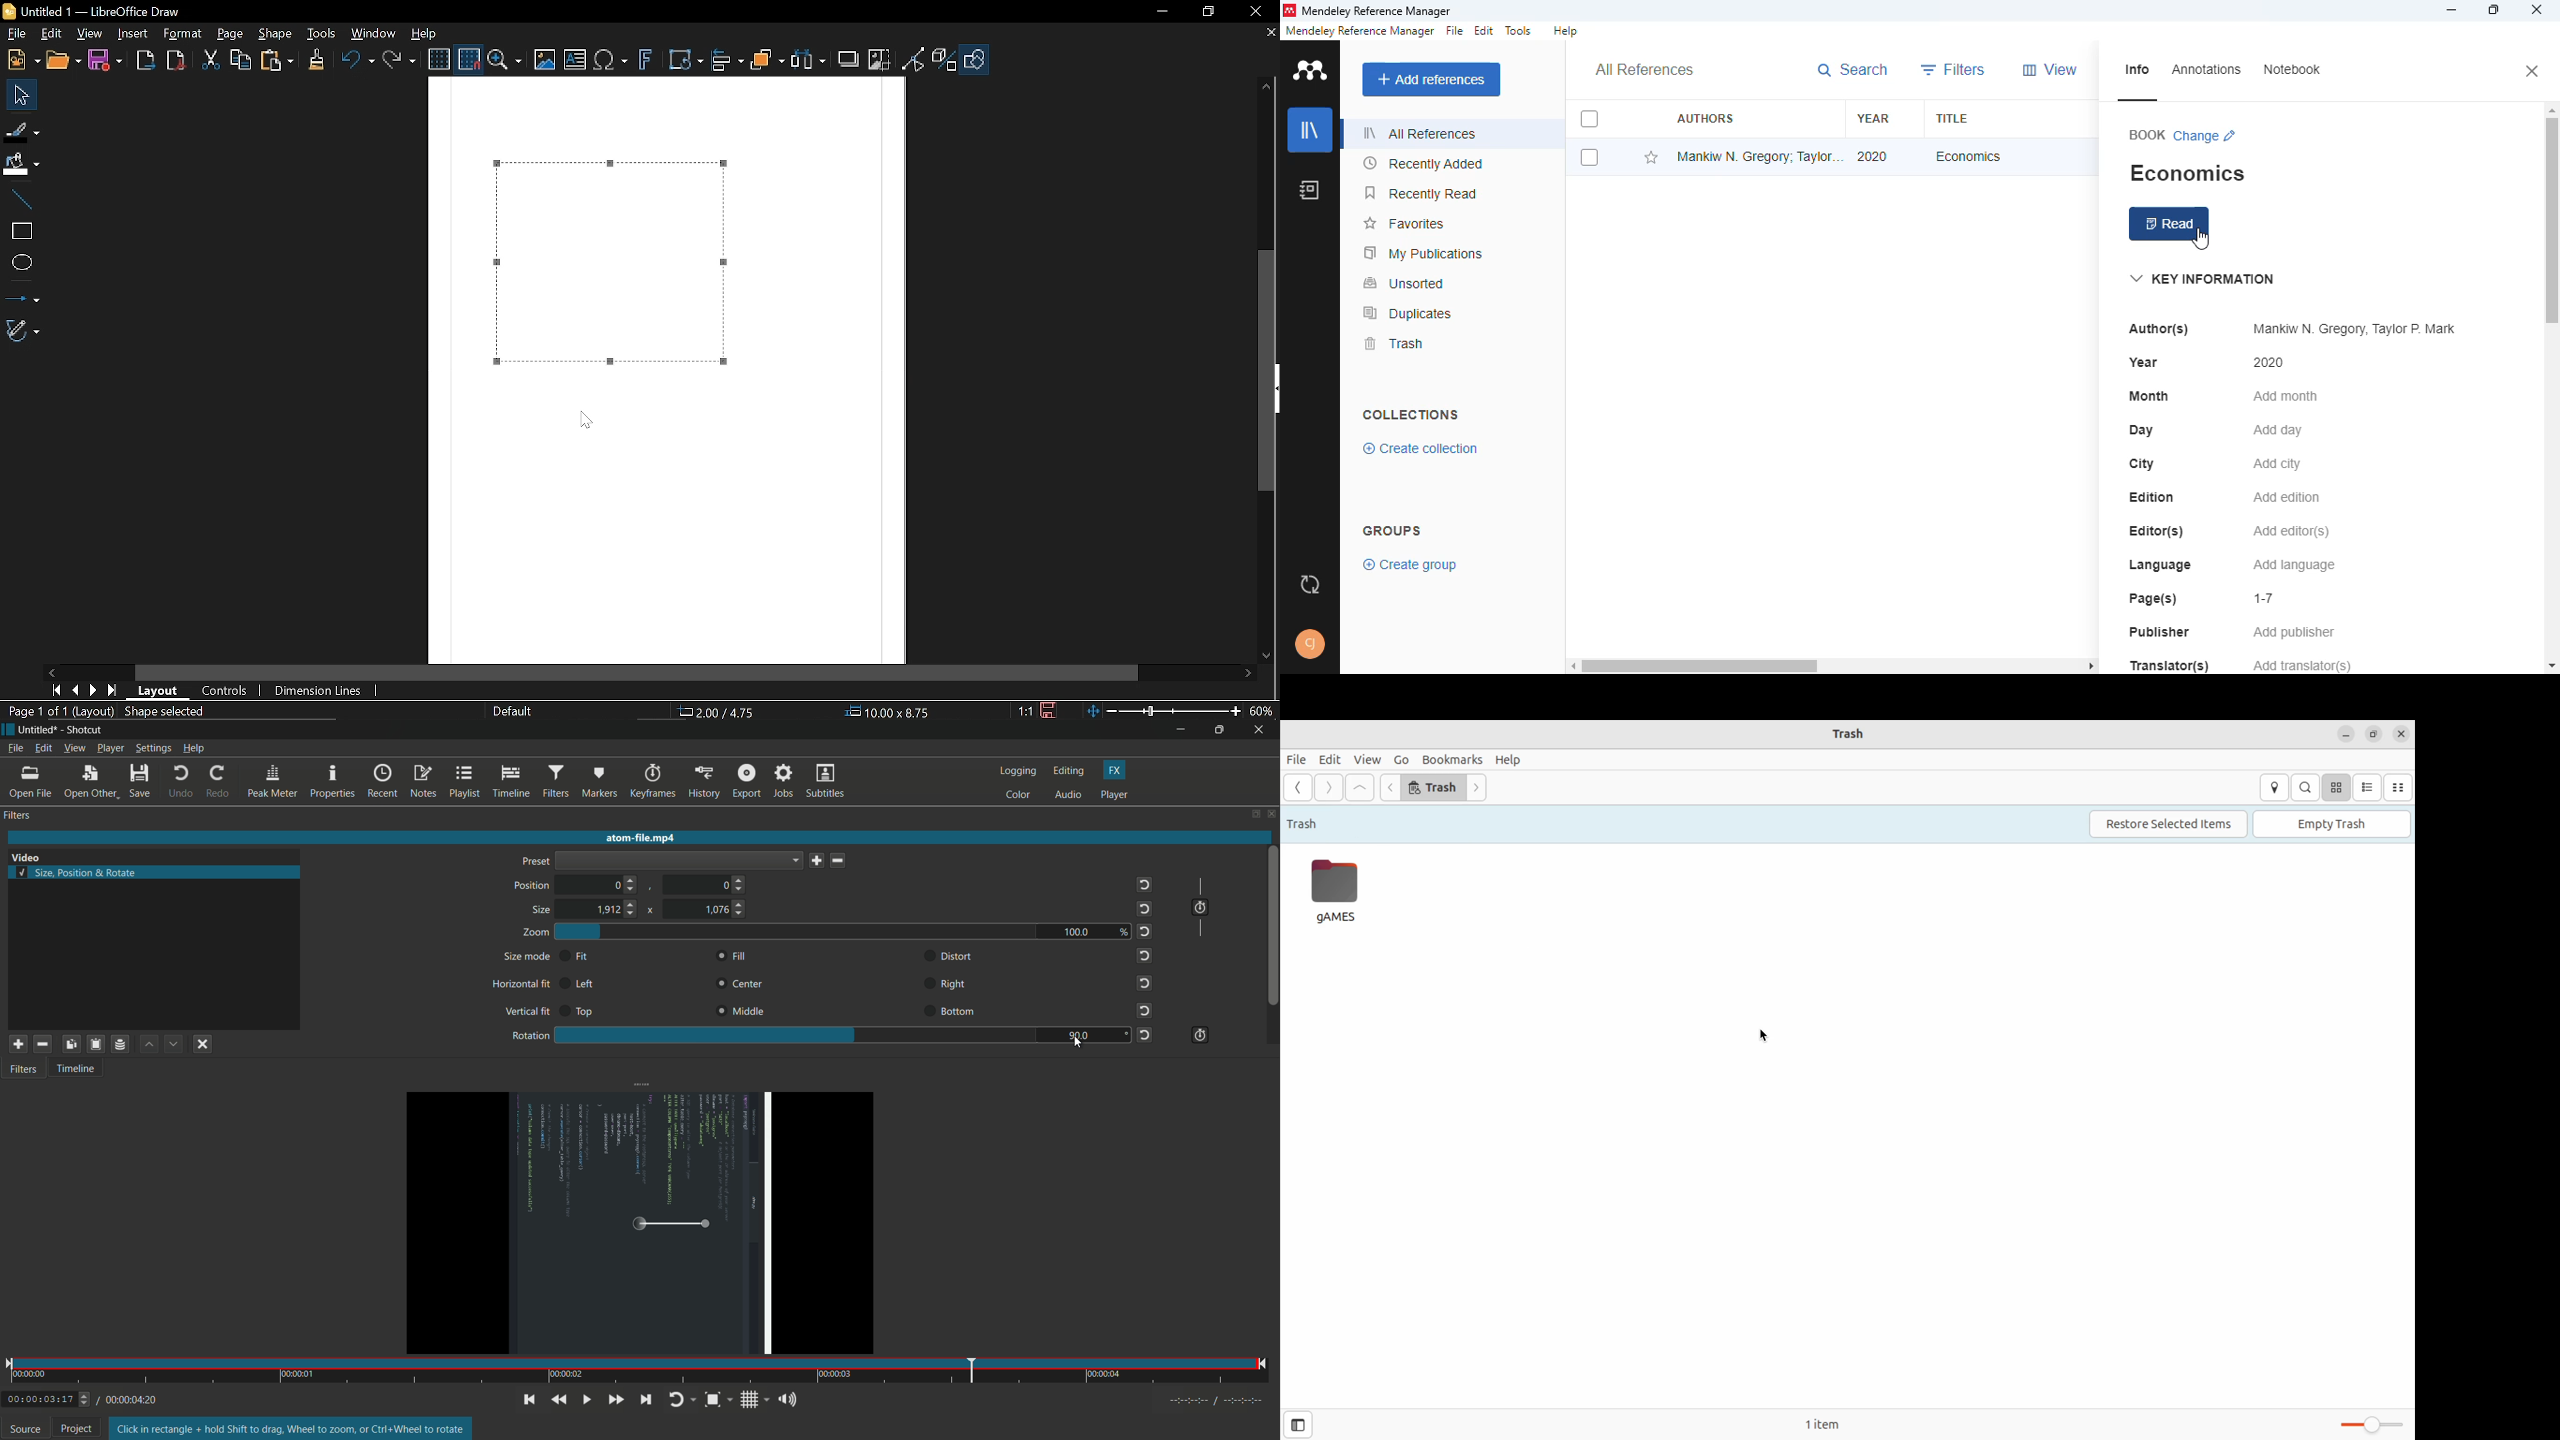 This screenshot has width=2576, height=1456. I want to click on Snap to grid, so click(467, 58).